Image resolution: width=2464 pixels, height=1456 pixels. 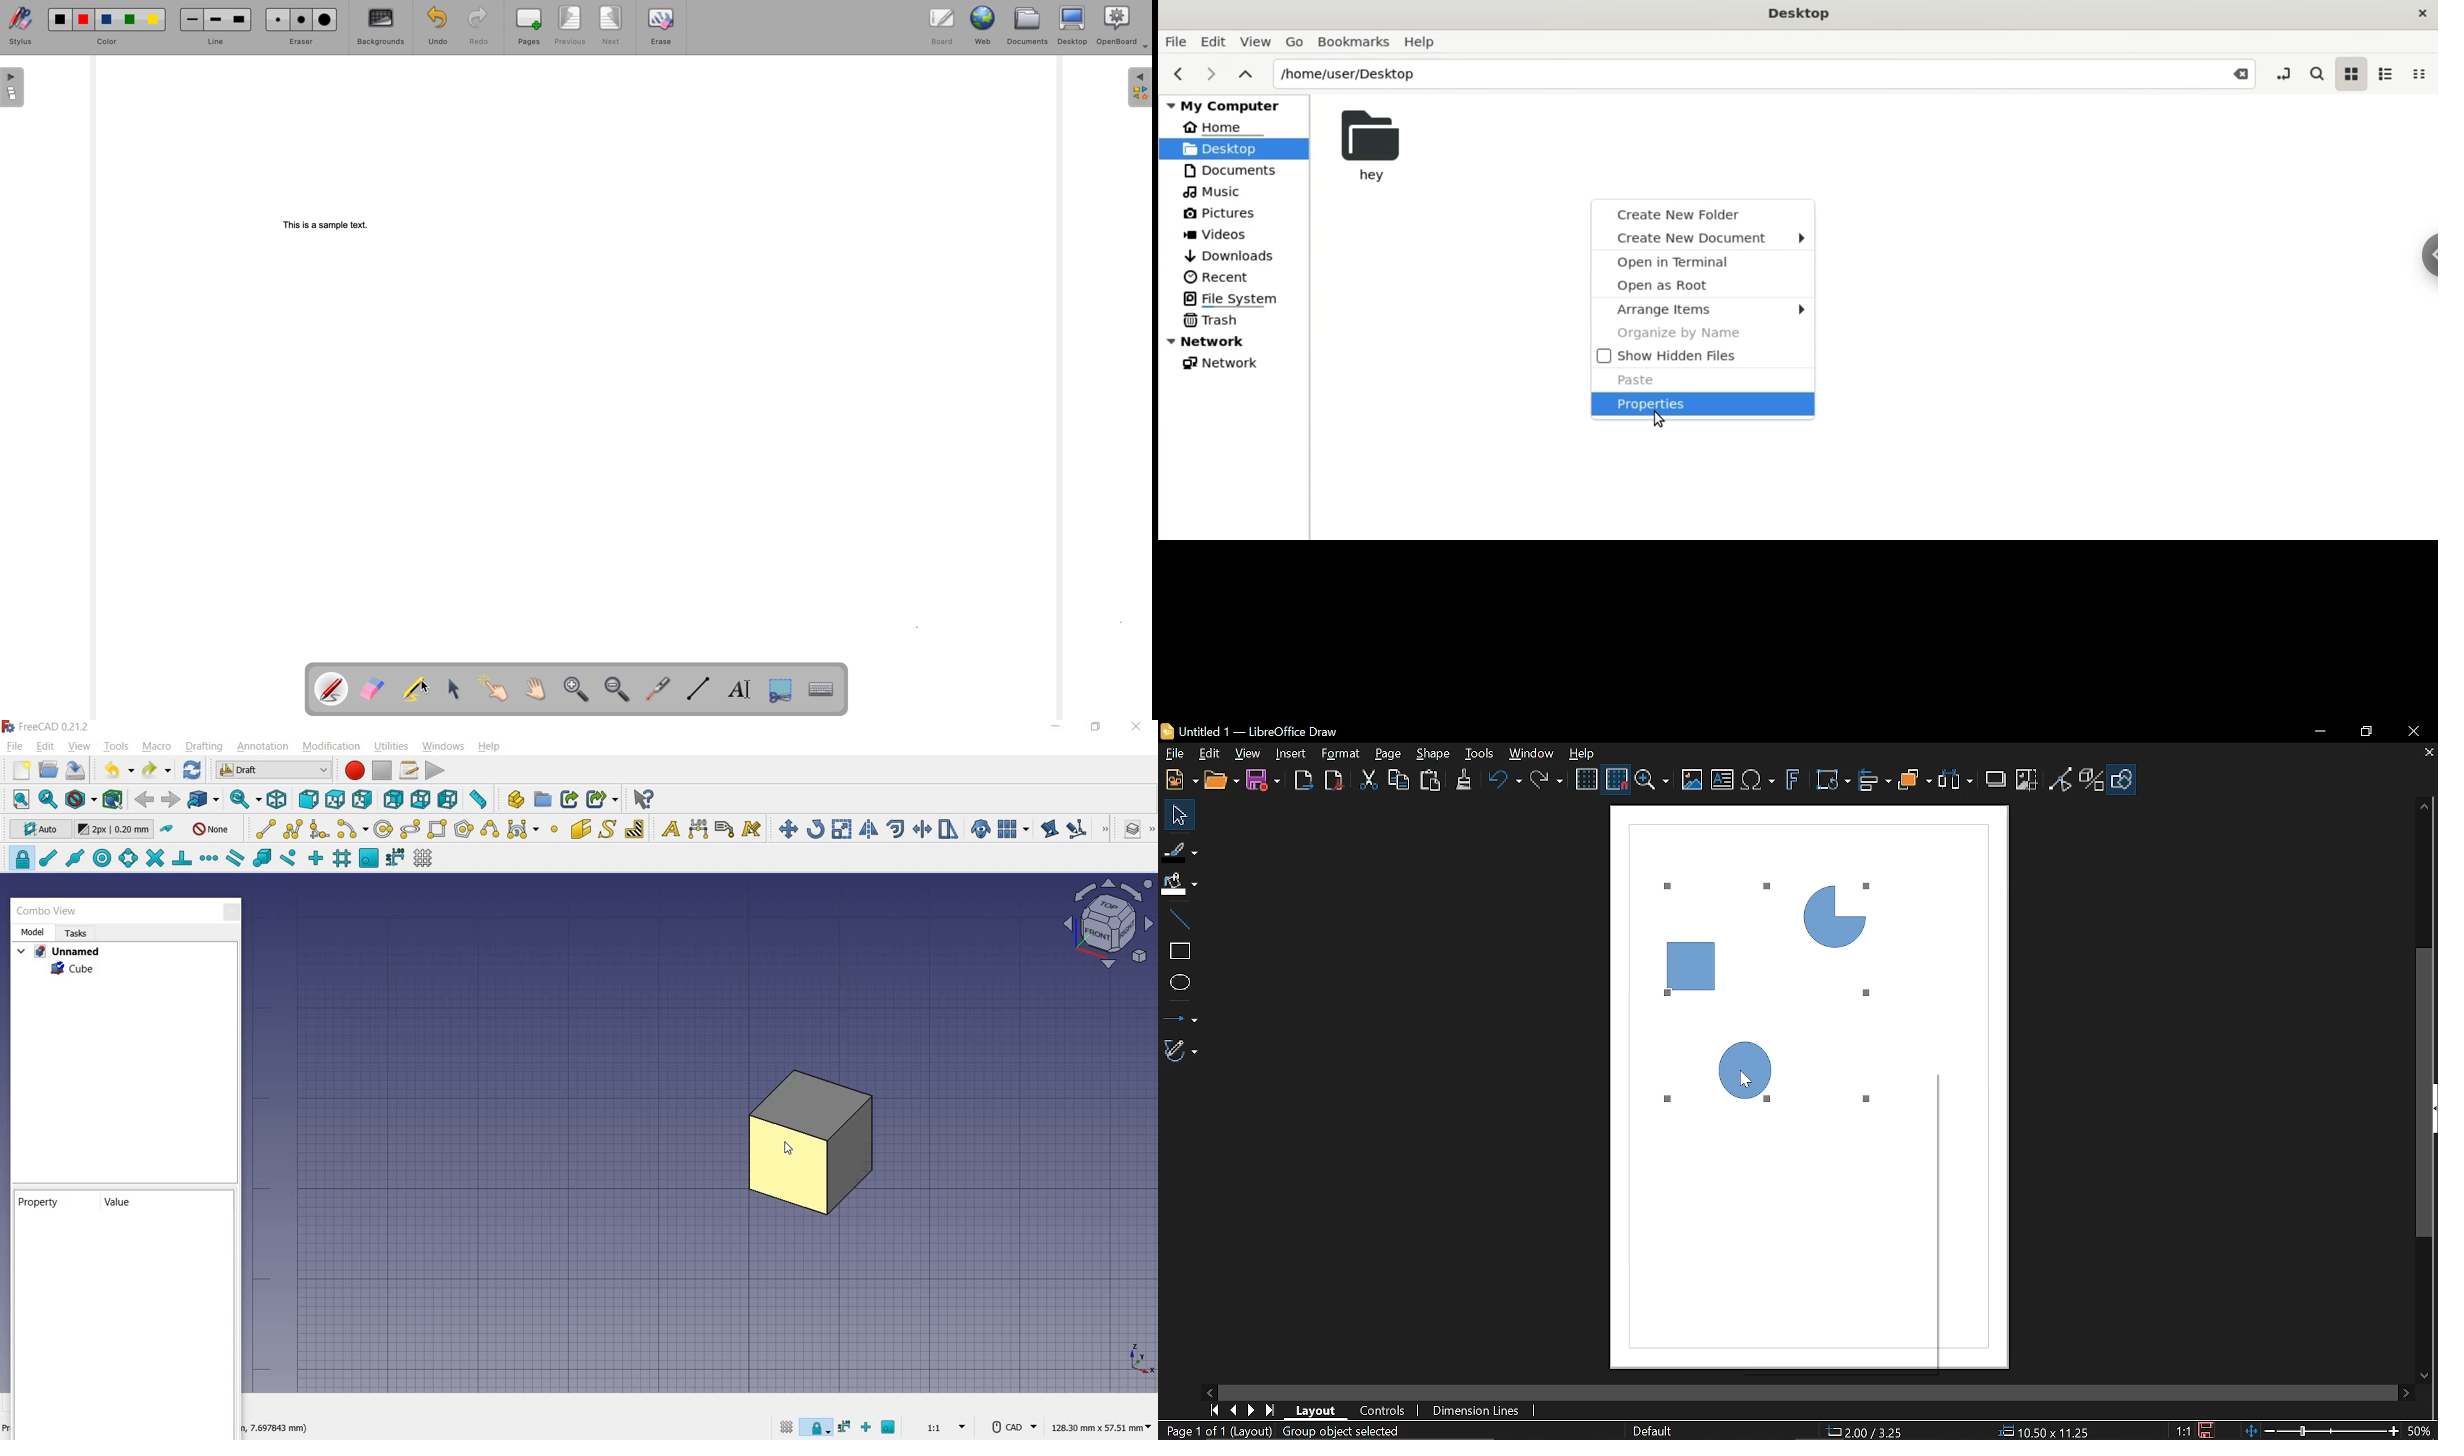 What do you see at coordinates (2422, 75) in the screenshot?
I see `compact view` at bounding box center [2422, 75].